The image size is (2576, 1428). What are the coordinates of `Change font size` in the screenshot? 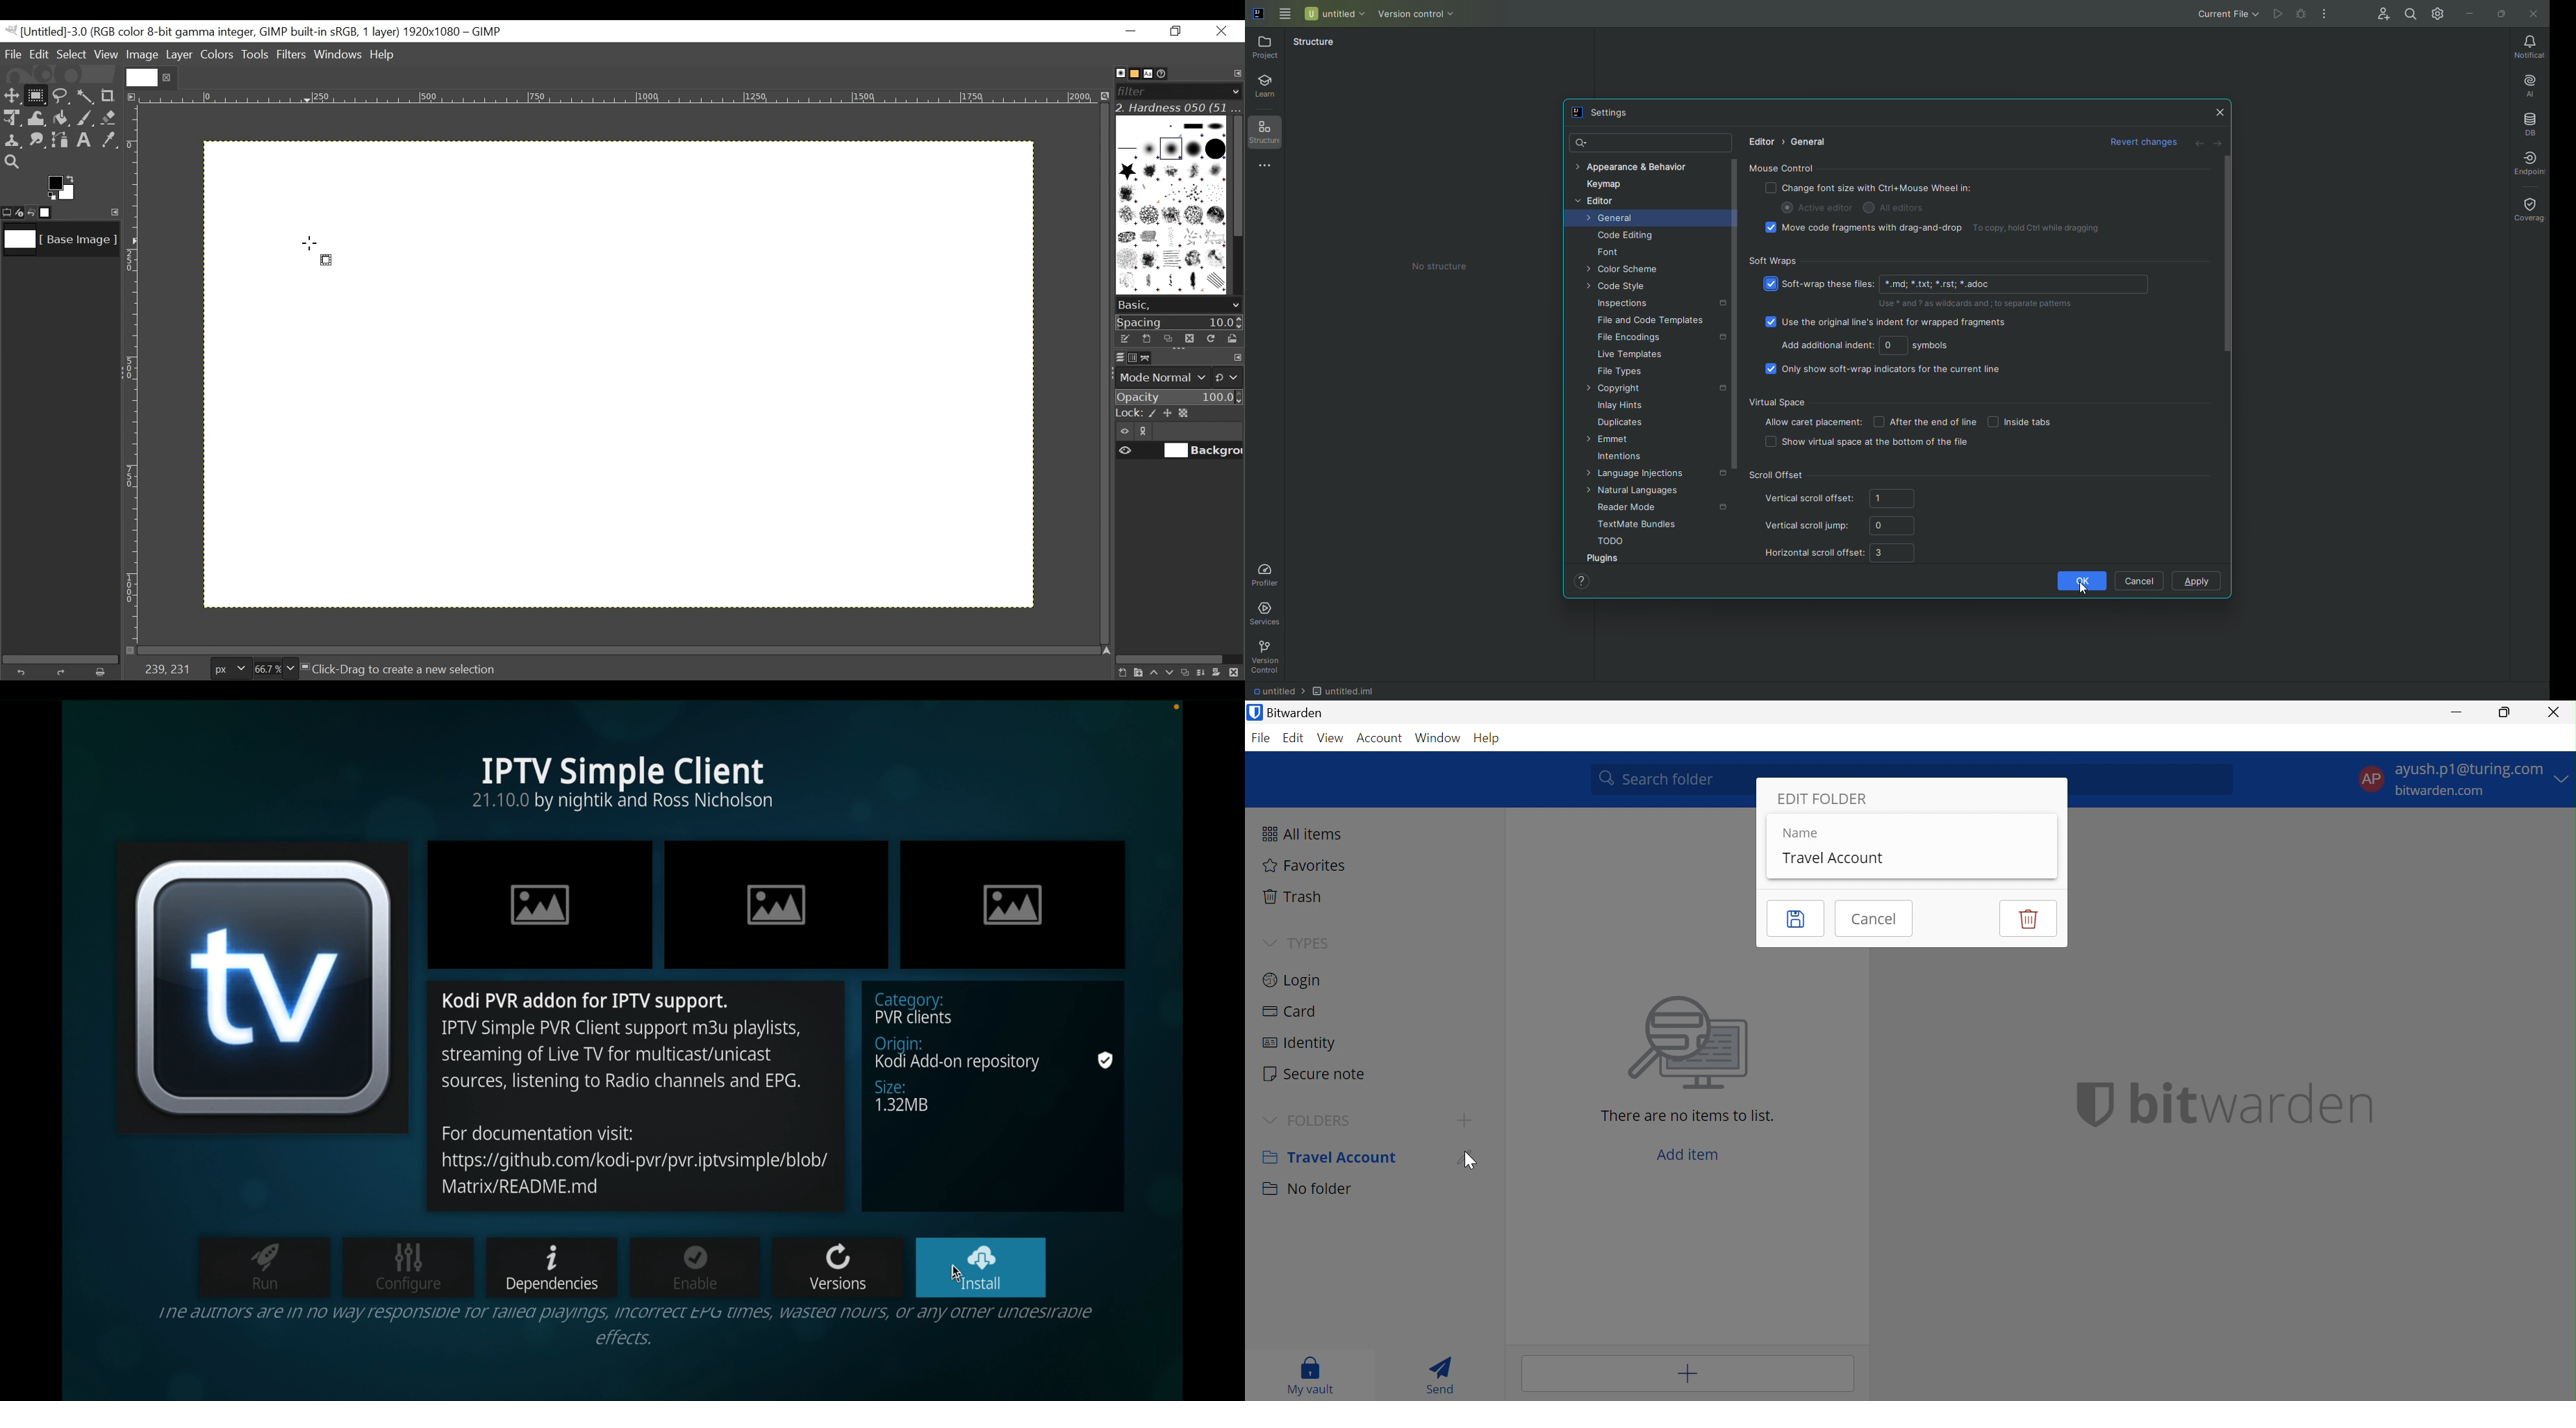 It's located at (1872, 188).